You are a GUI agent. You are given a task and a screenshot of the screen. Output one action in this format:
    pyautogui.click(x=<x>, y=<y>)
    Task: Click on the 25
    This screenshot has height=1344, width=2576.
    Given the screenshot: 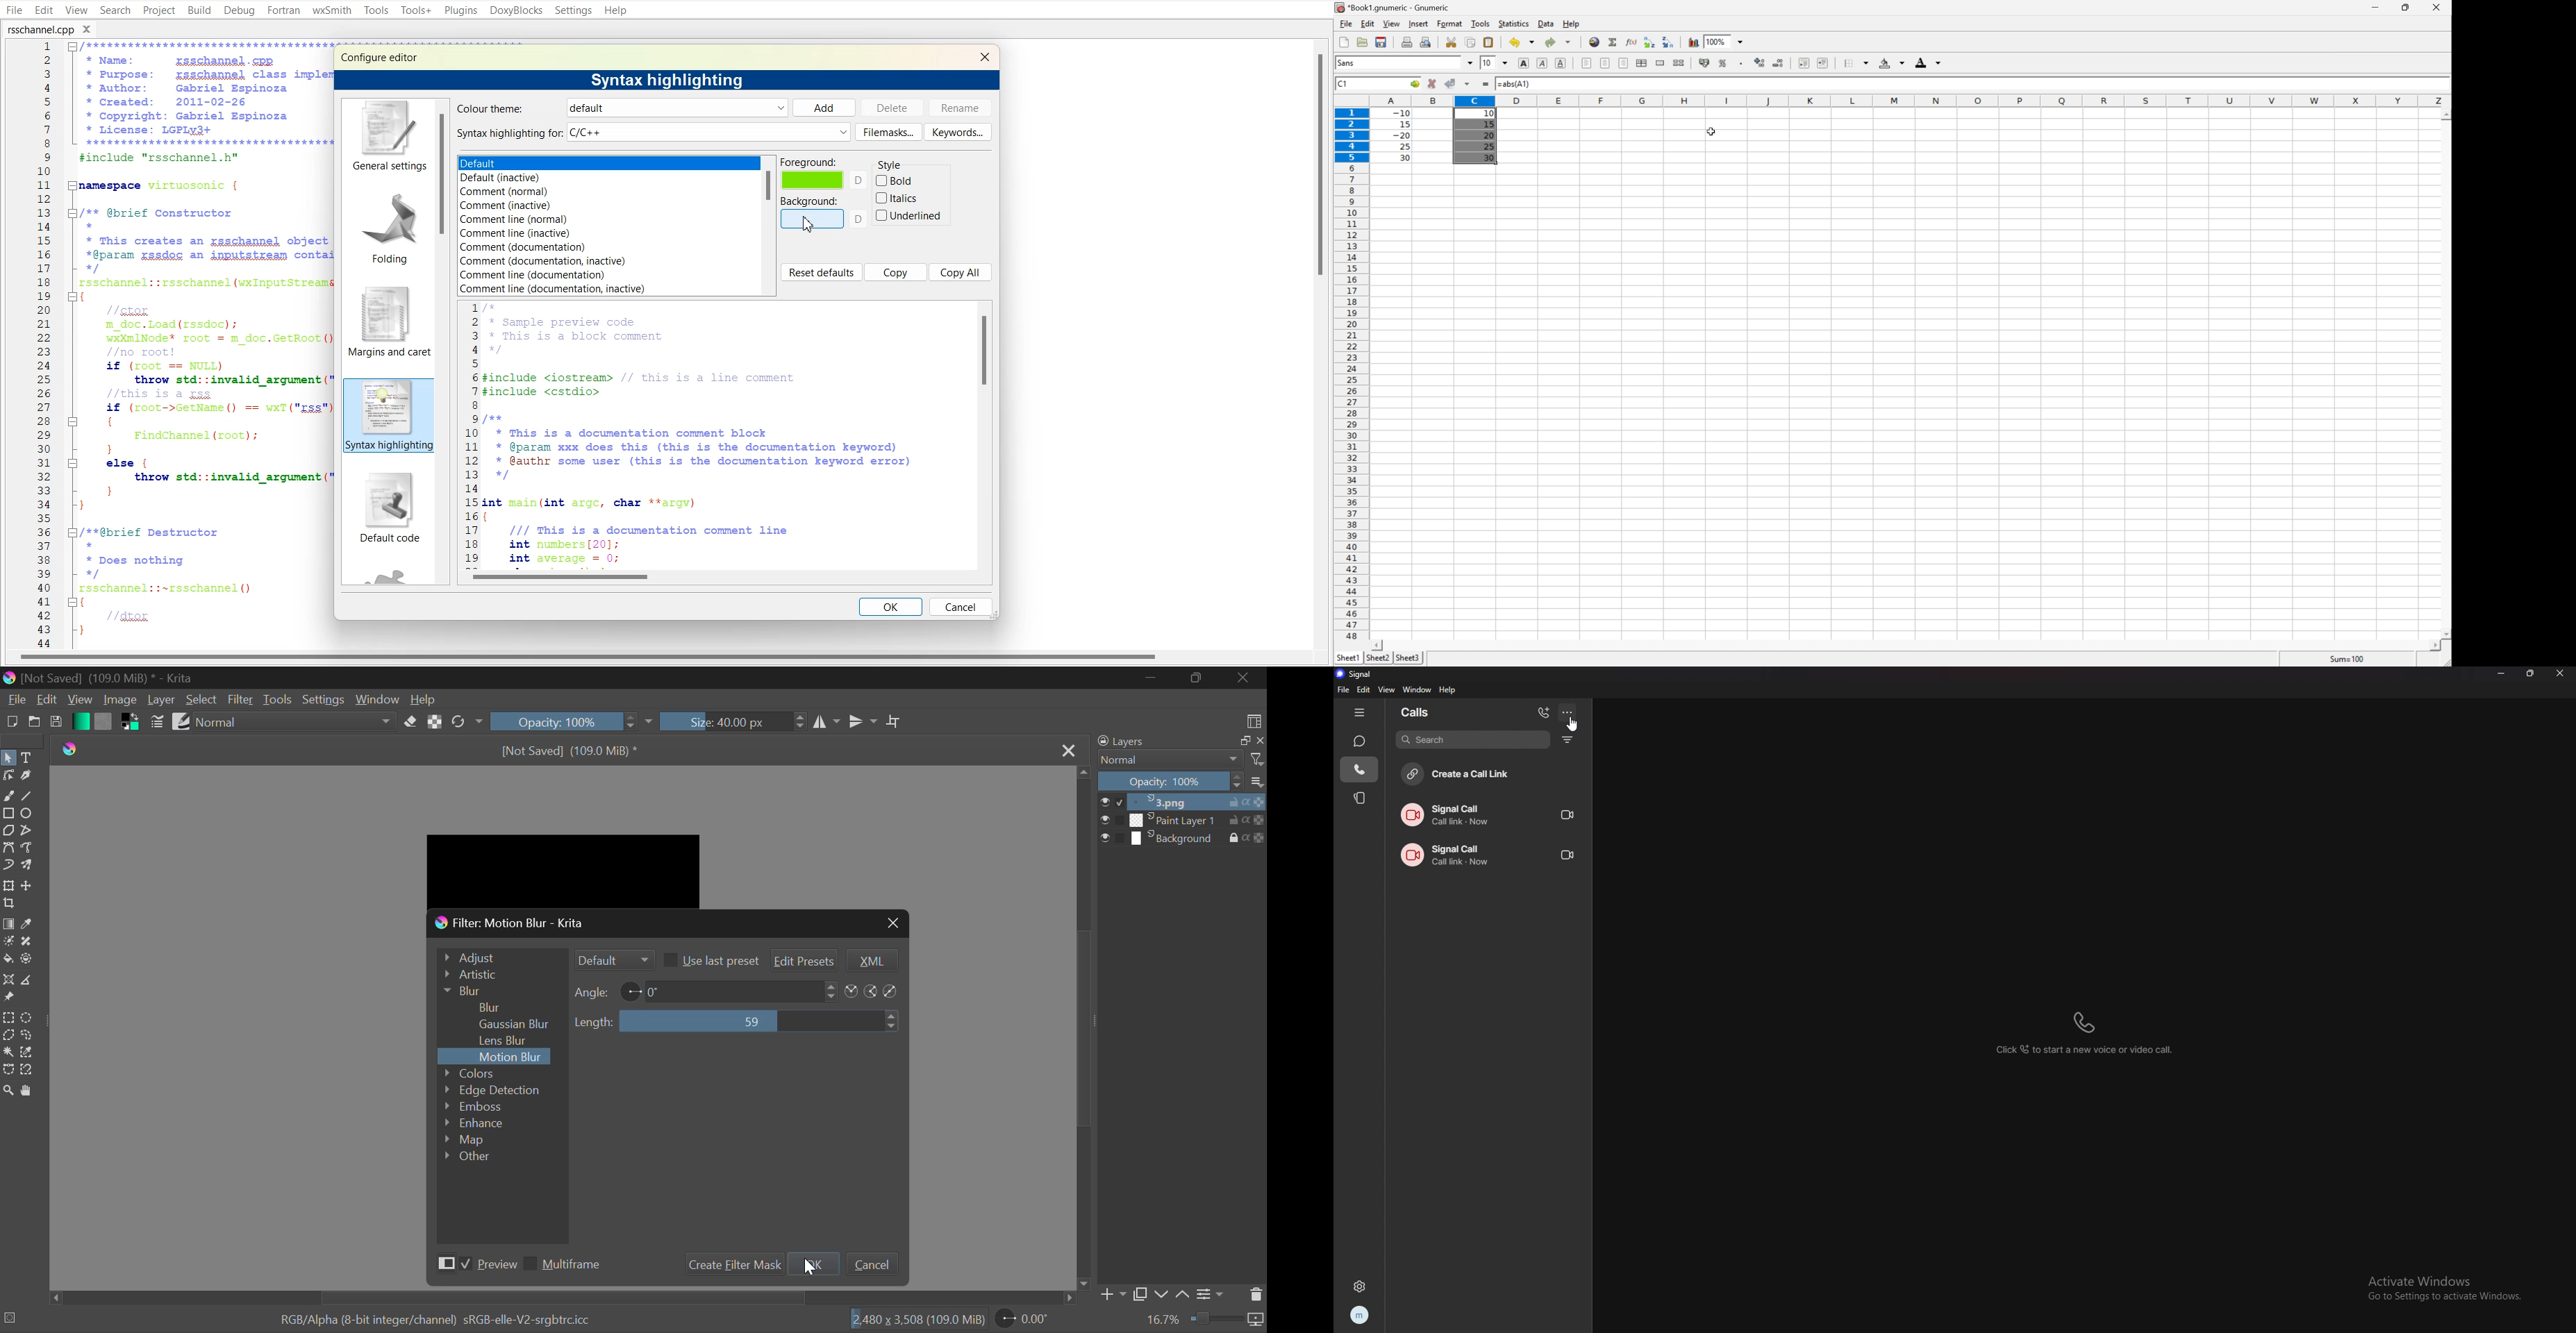 What is the action you would take?
    pyautogui.click(x=1489, y=148)
    